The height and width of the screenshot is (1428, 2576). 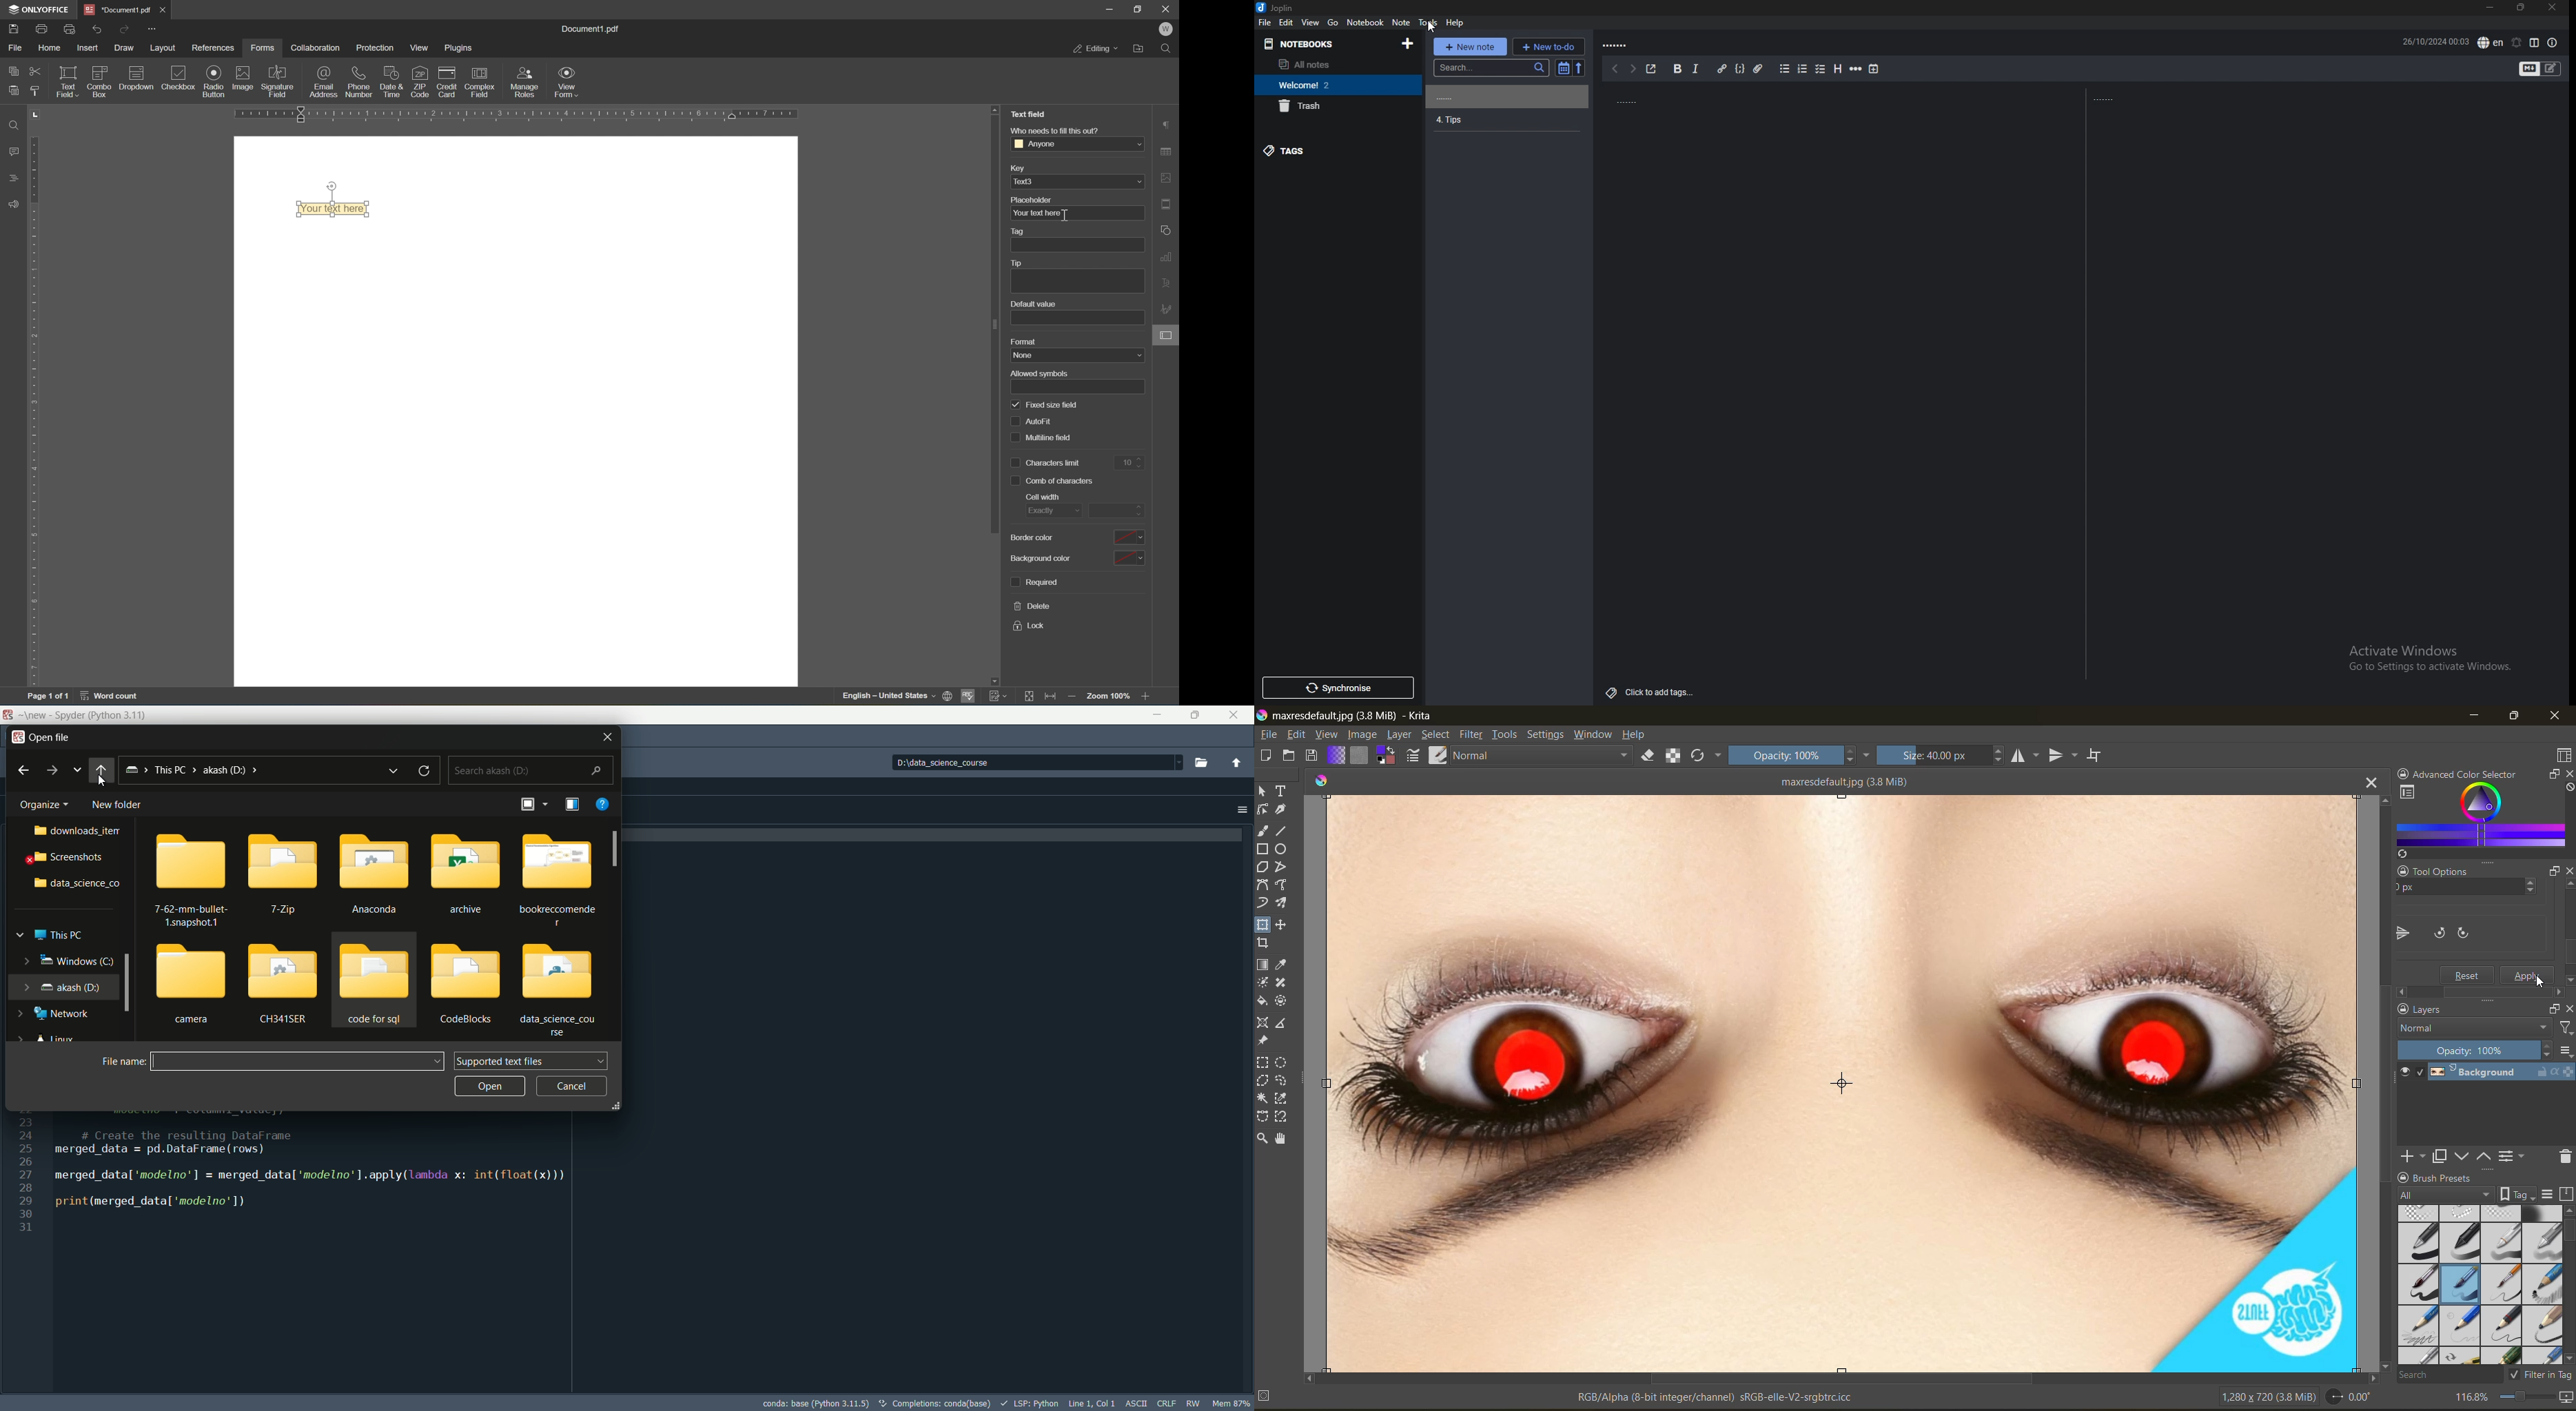 I want to click on data science folder, so click(x=74, y=884).